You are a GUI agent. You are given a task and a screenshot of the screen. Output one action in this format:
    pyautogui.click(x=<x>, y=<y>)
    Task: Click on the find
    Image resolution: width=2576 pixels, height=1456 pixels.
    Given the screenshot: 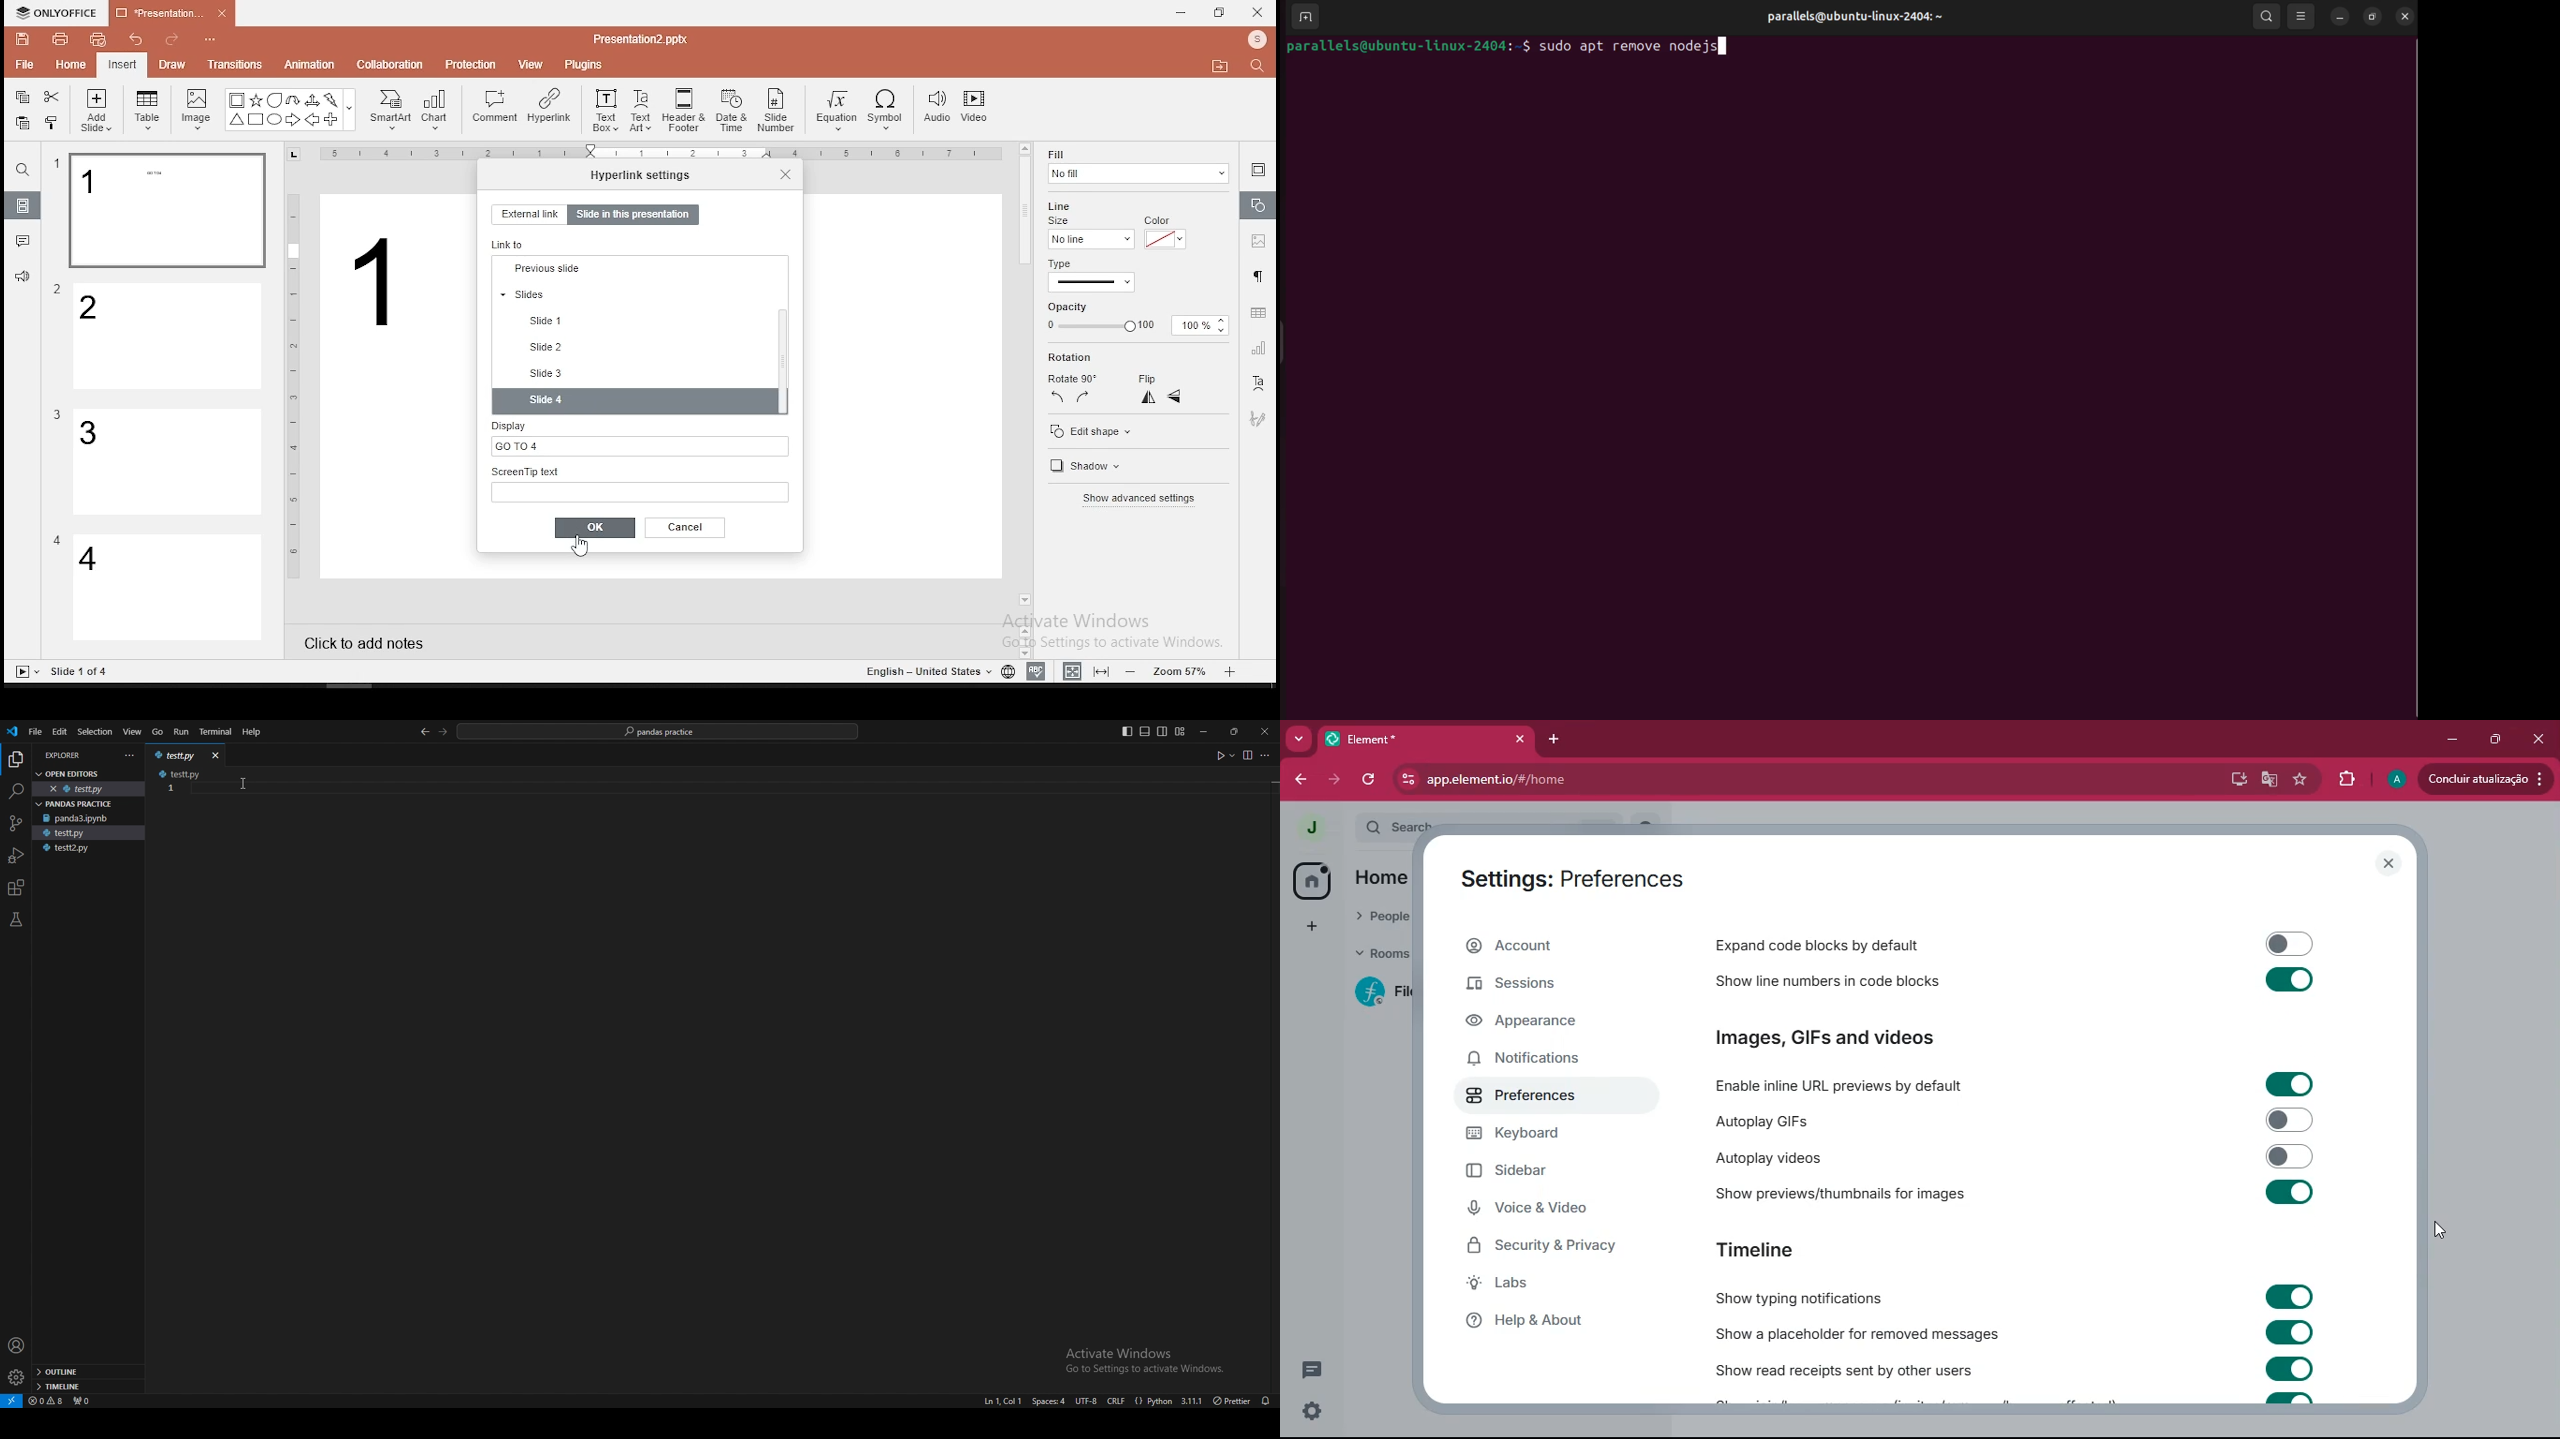 What is the action you would take?
    pyautogui.click(x=22, y=170)
    